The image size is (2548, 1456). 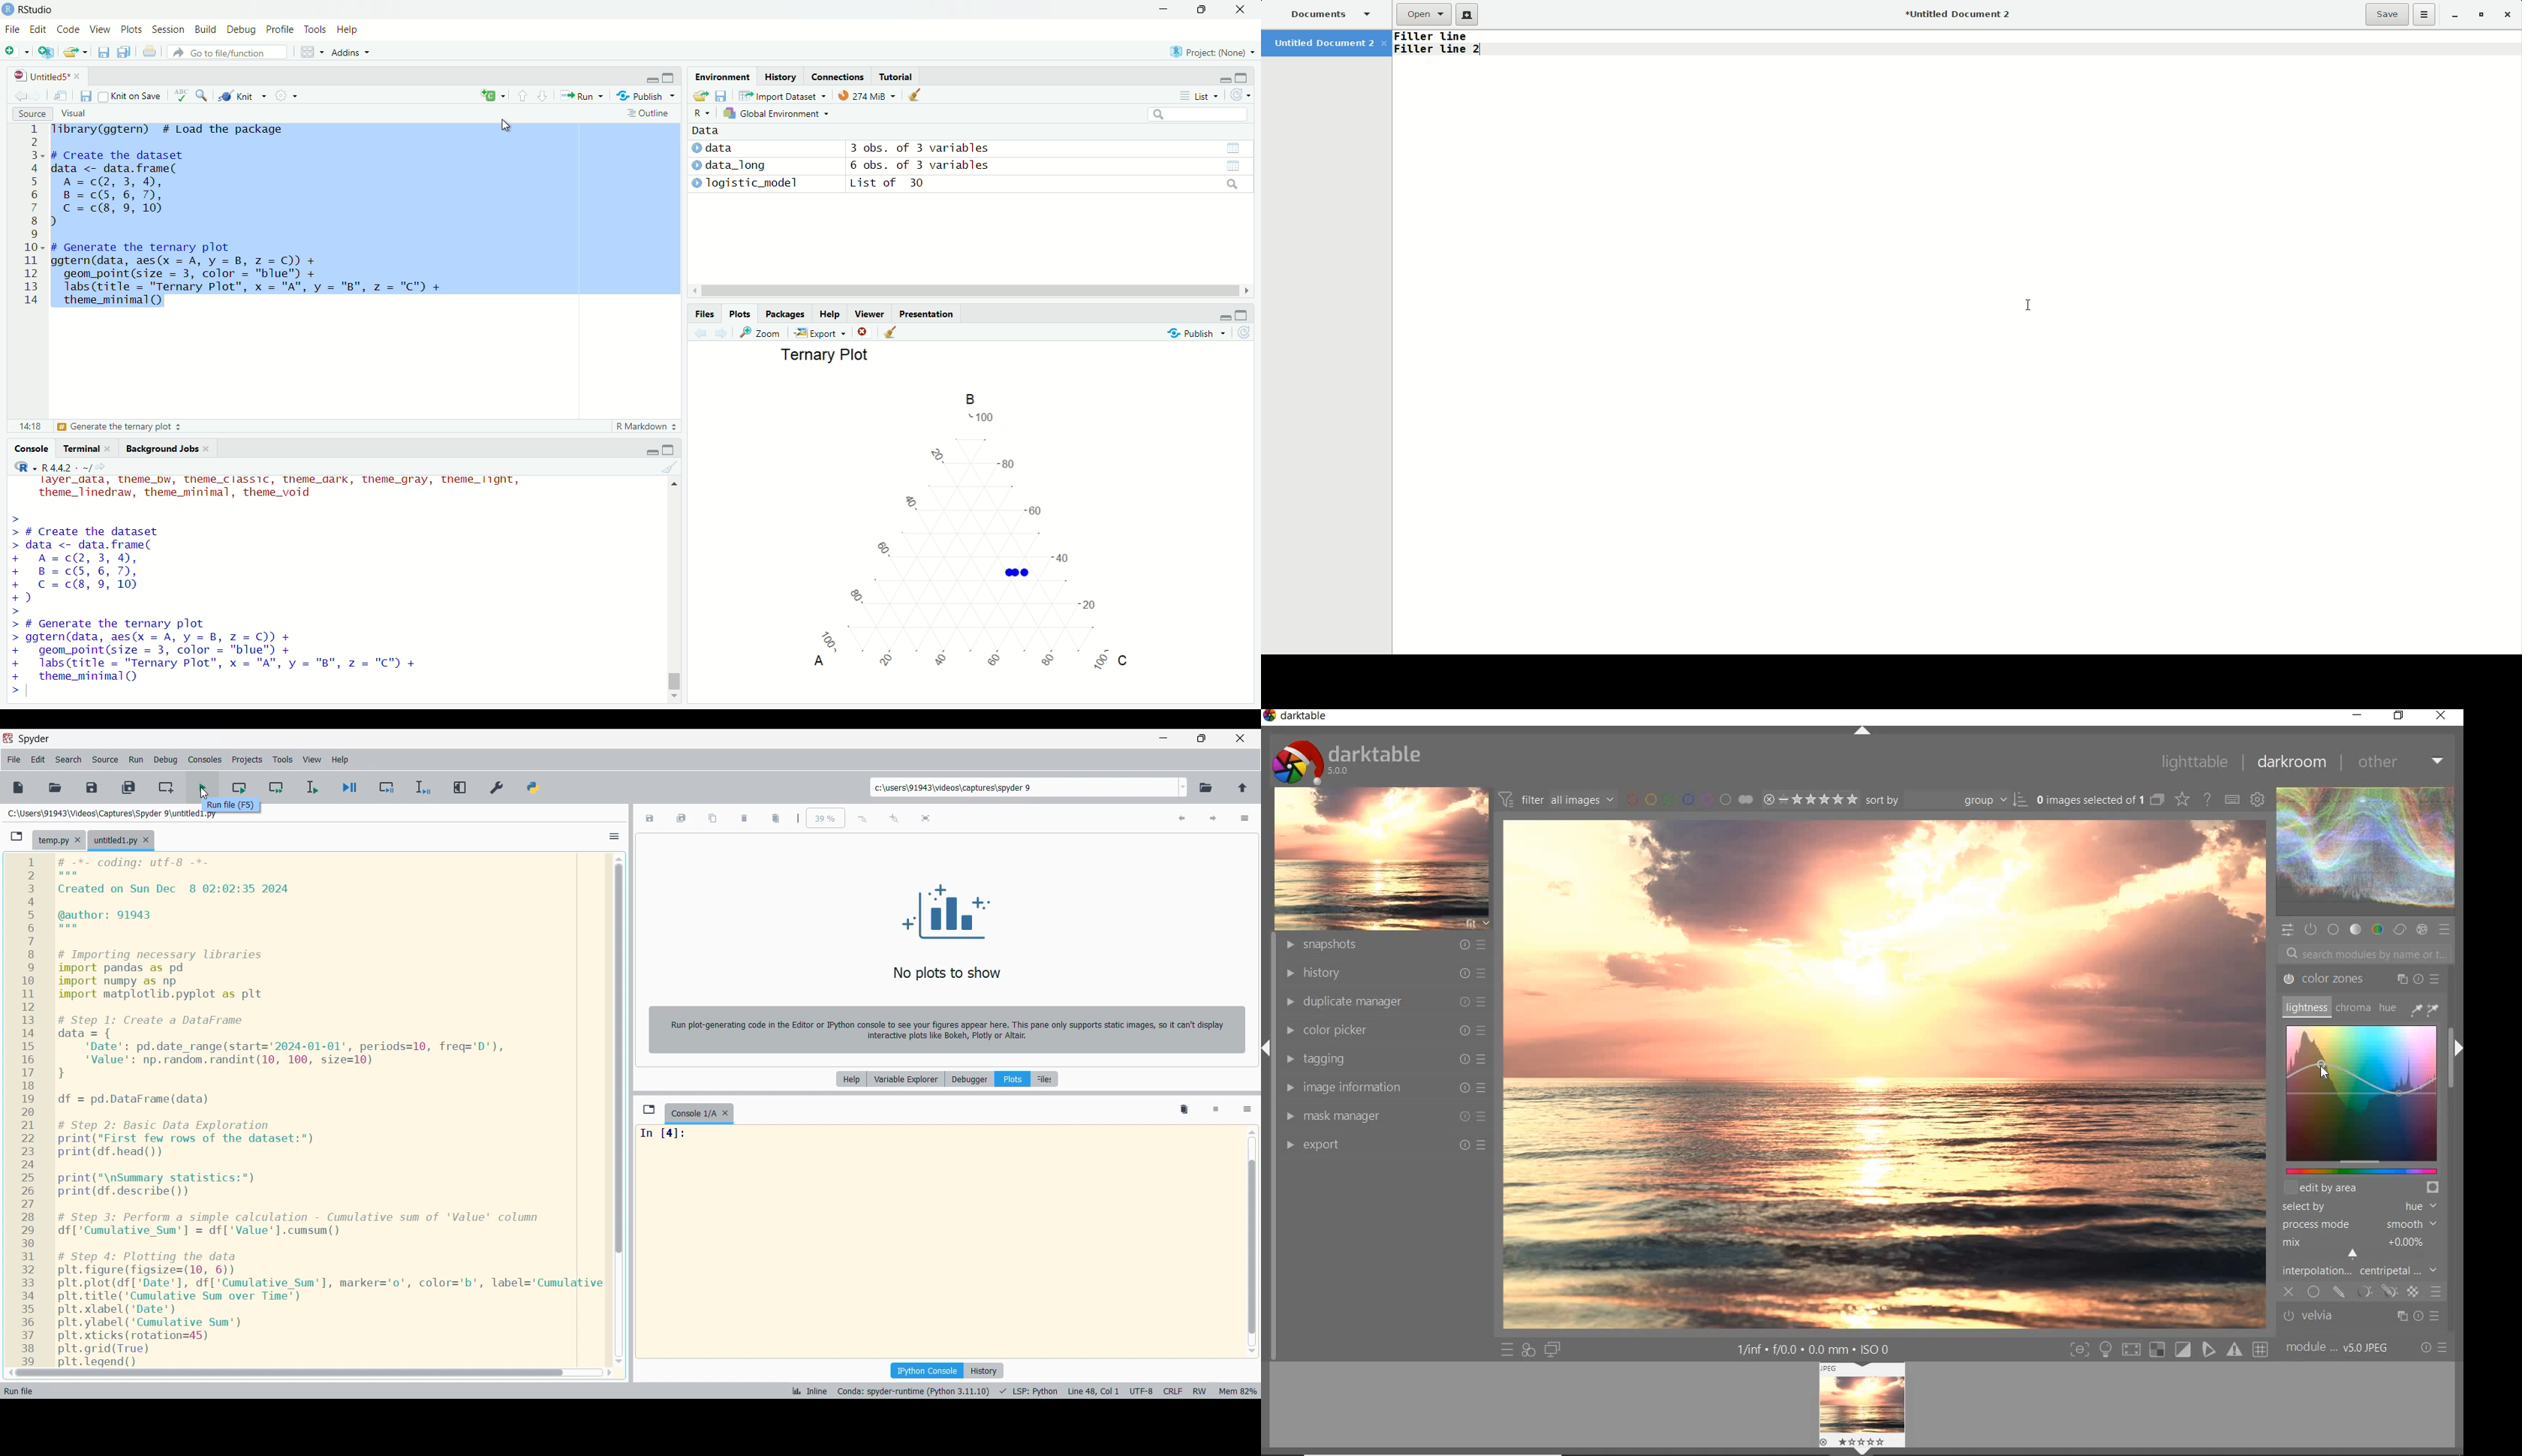 What do you see at coordinates (1091, 1391) in the screenshot?
I see `cursor position` at bounding box center [1091, 1391].